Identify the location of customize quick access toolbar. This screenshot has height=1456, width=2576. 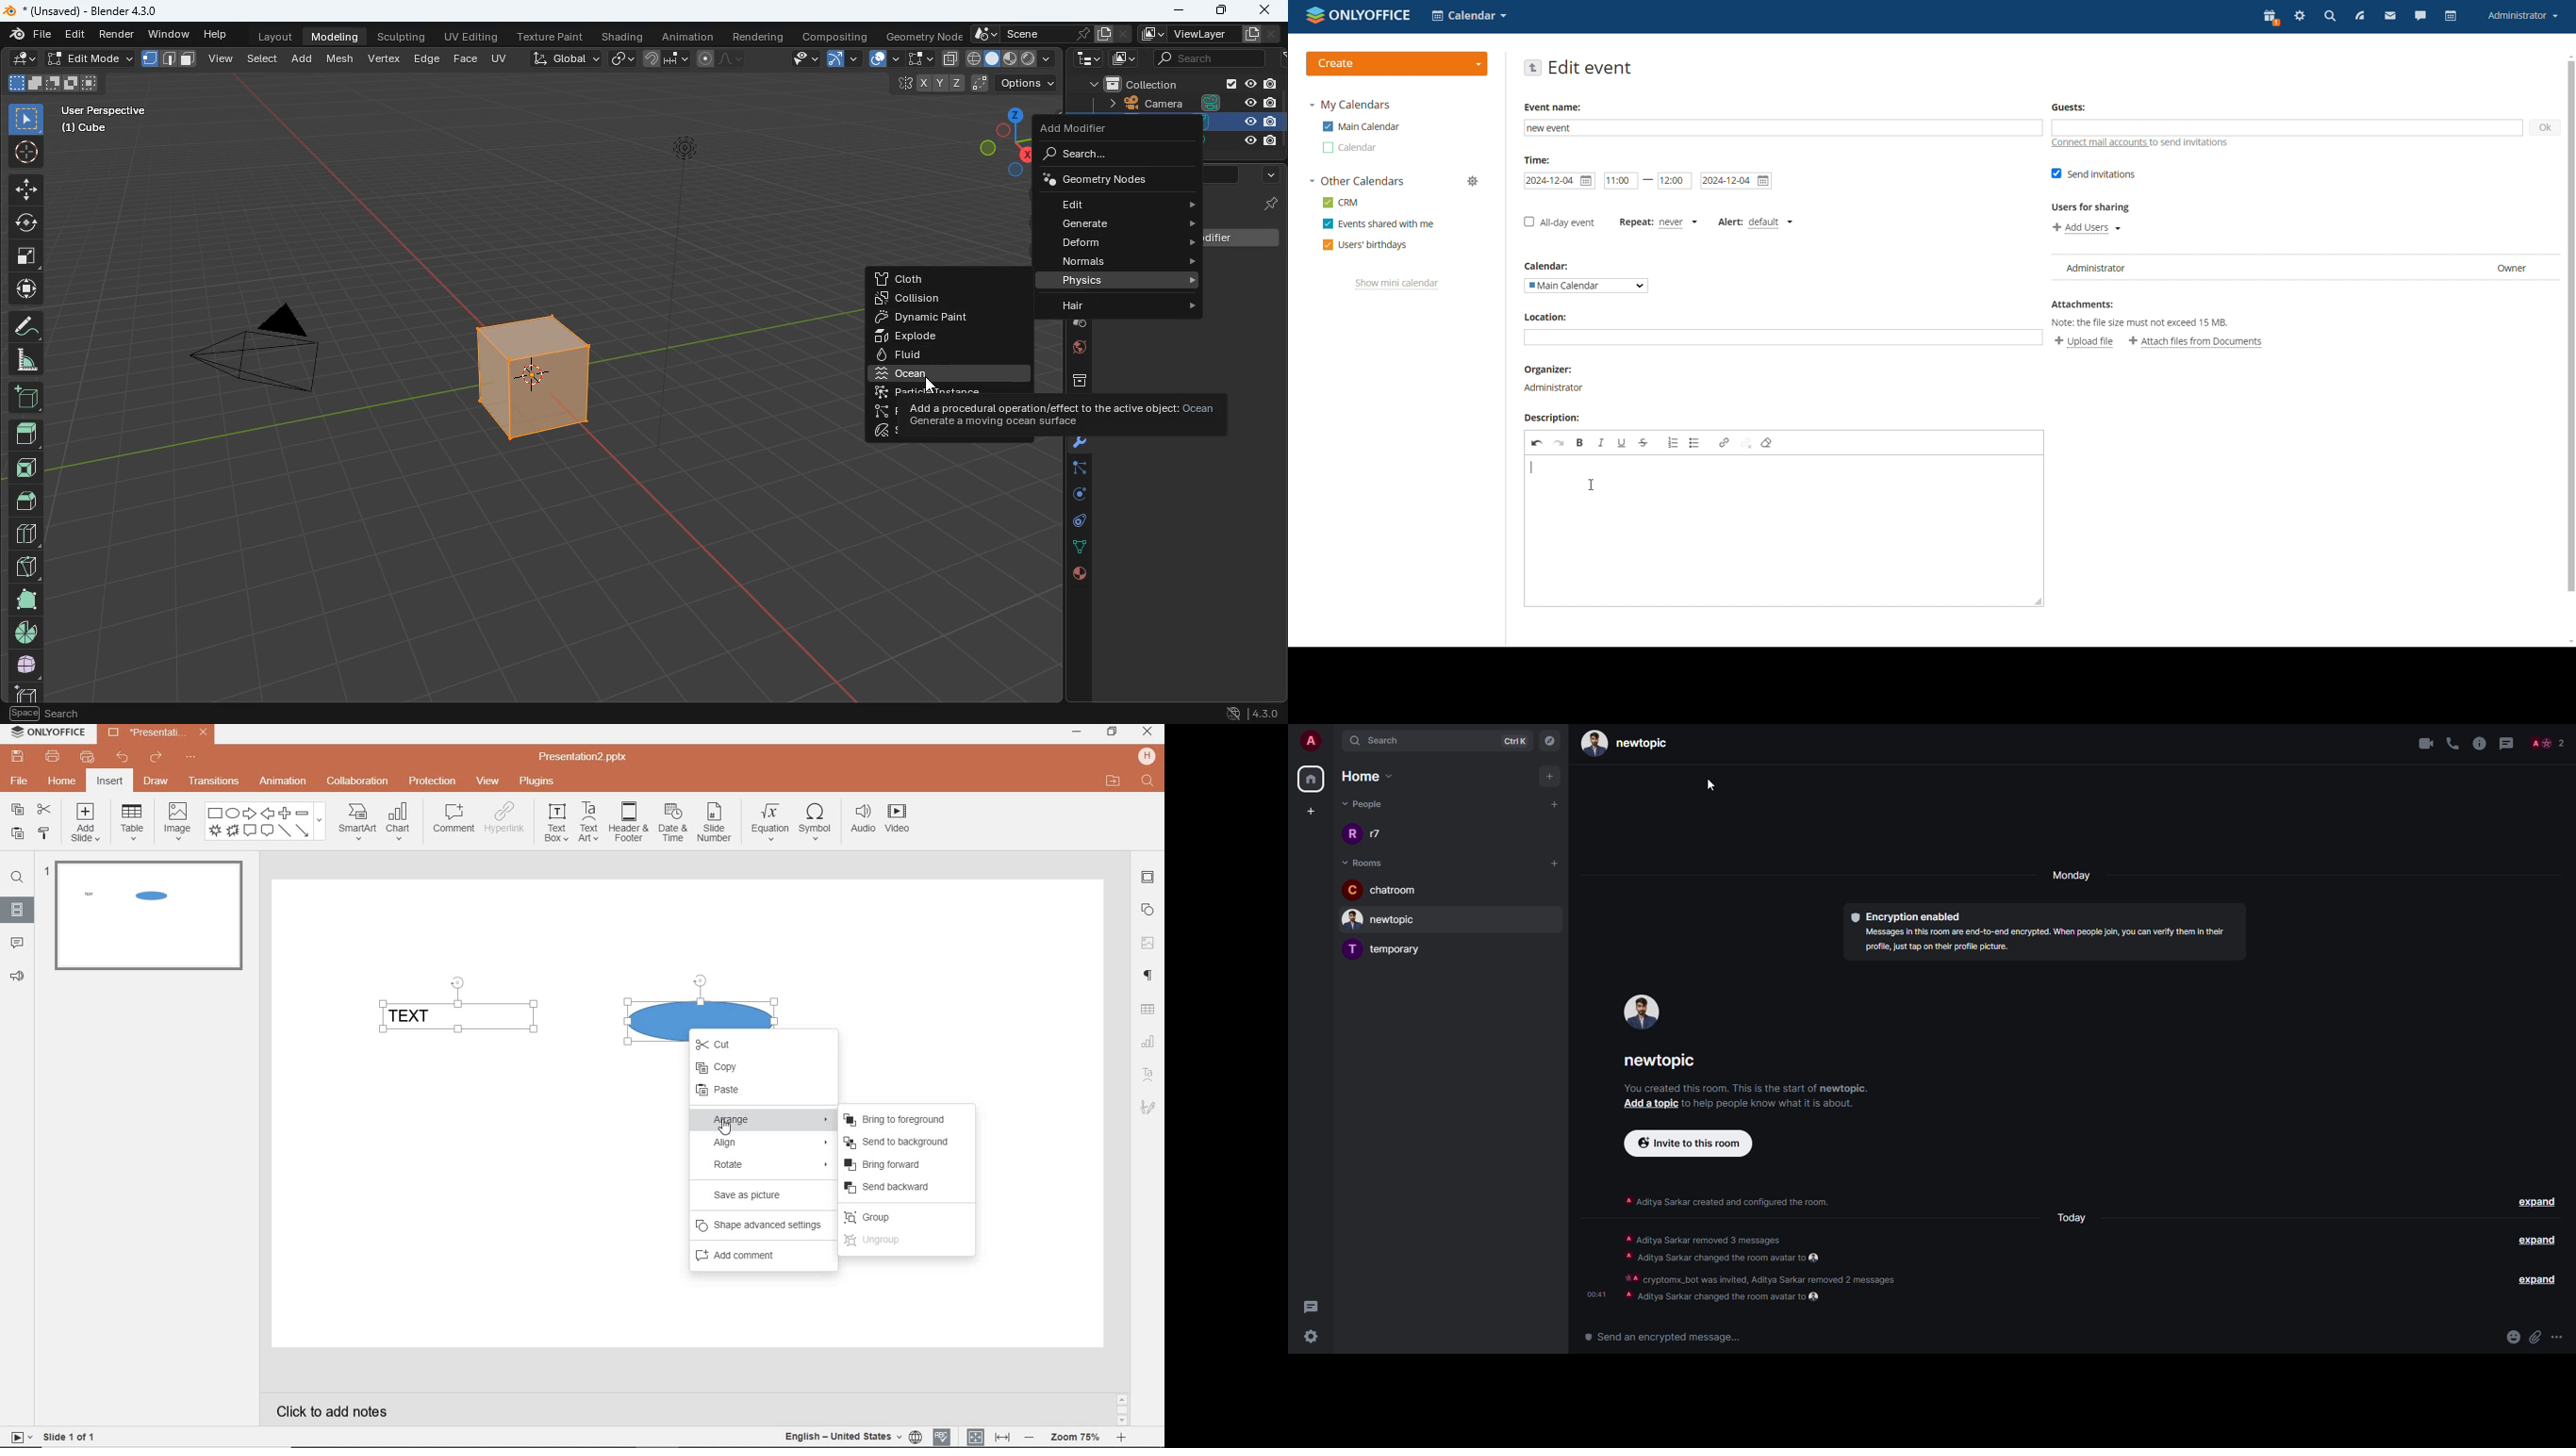
(190, 757).